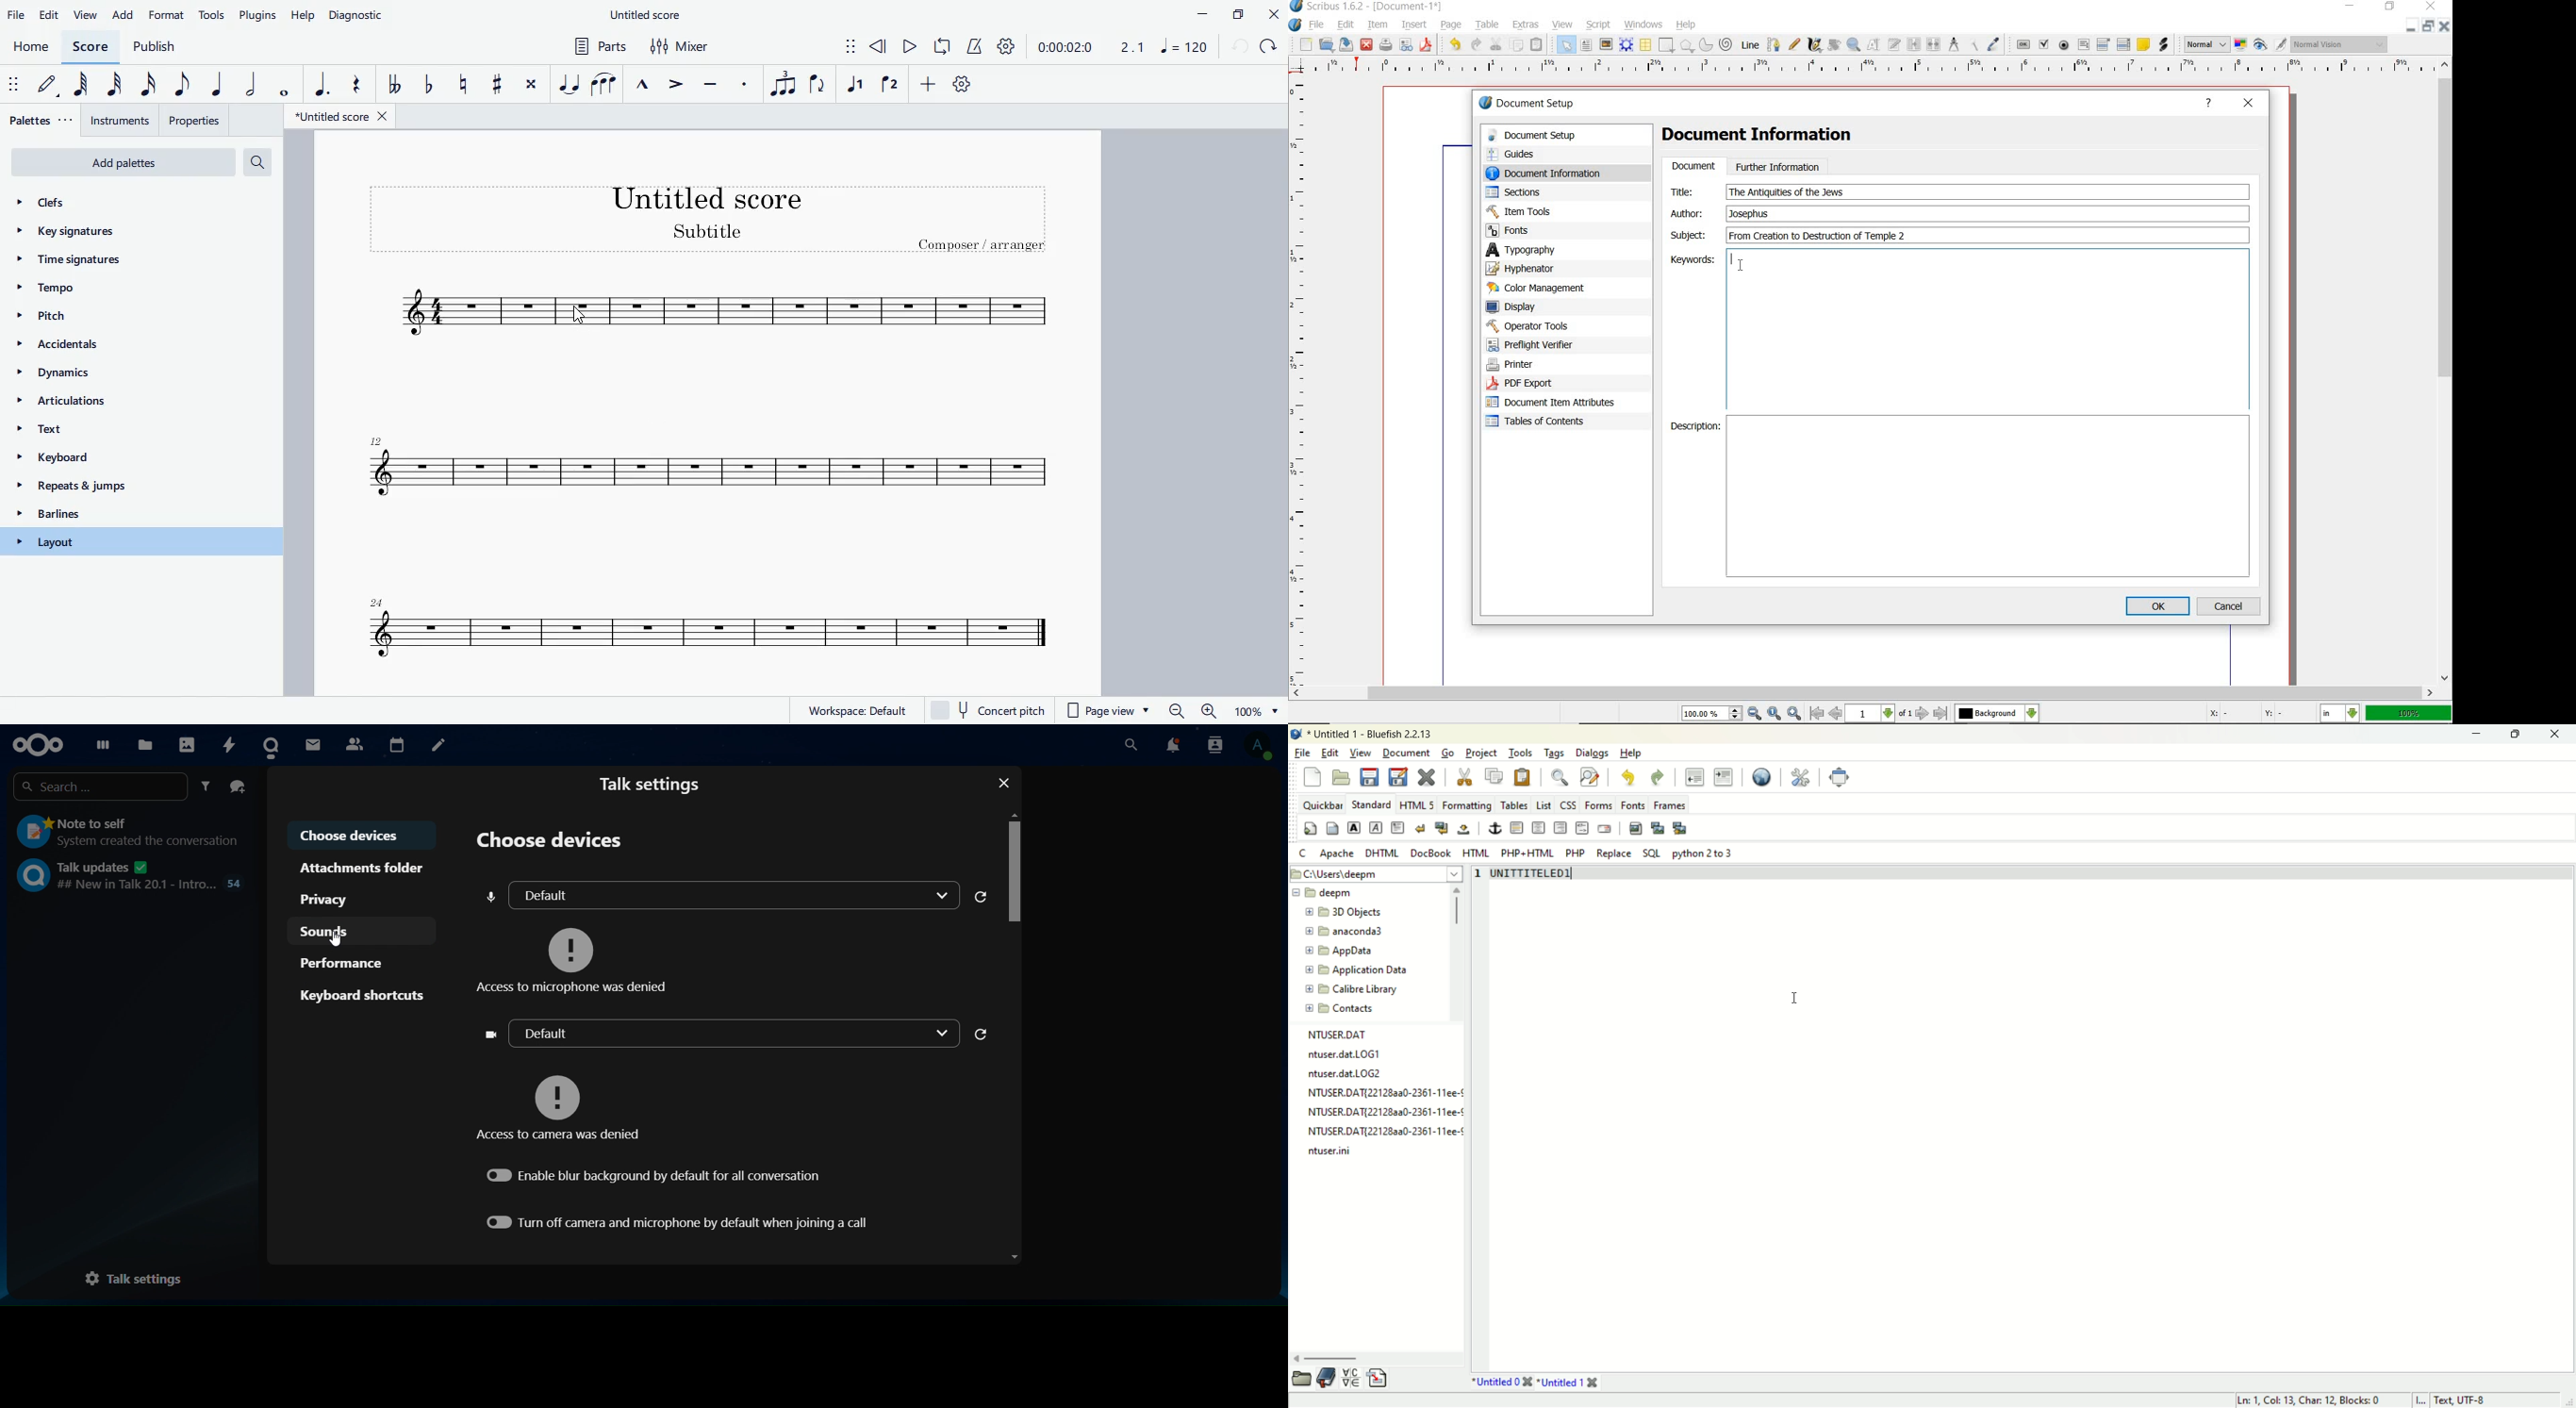 The image size is (2576, 1428). I want to click on eighth note, so click(181, 86).